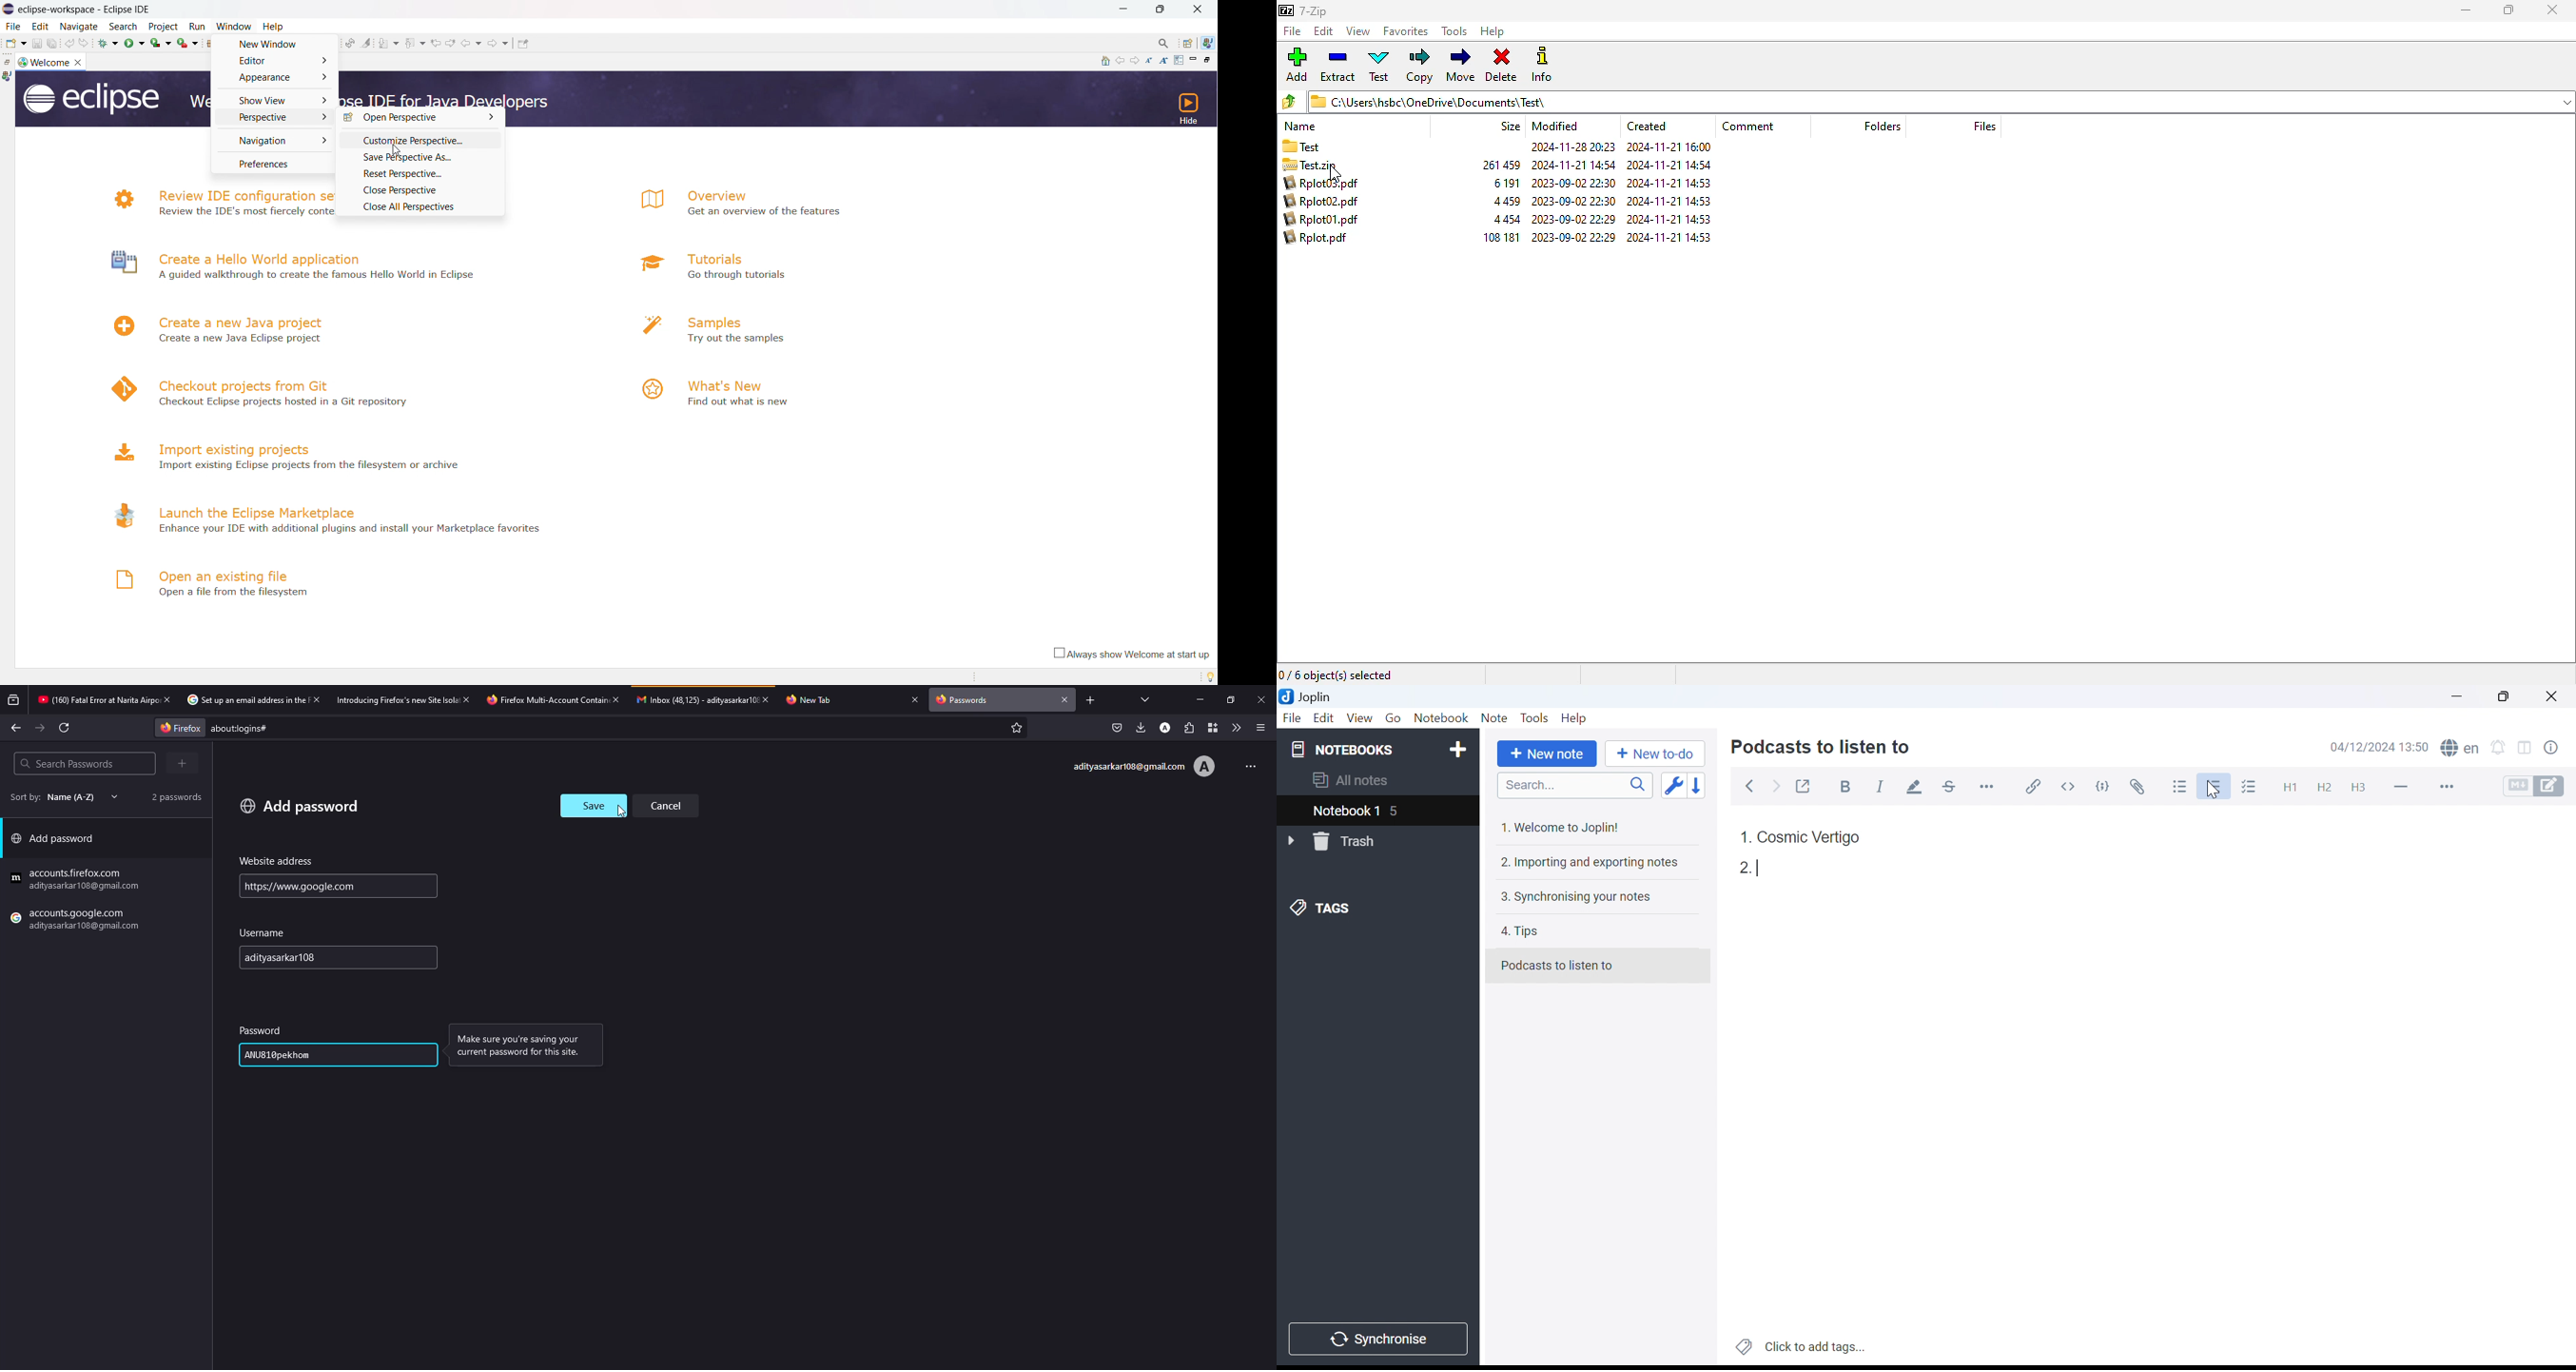  Describe the element at coordinates (1881, 126) in the screenshot. I see `folders` at that location.